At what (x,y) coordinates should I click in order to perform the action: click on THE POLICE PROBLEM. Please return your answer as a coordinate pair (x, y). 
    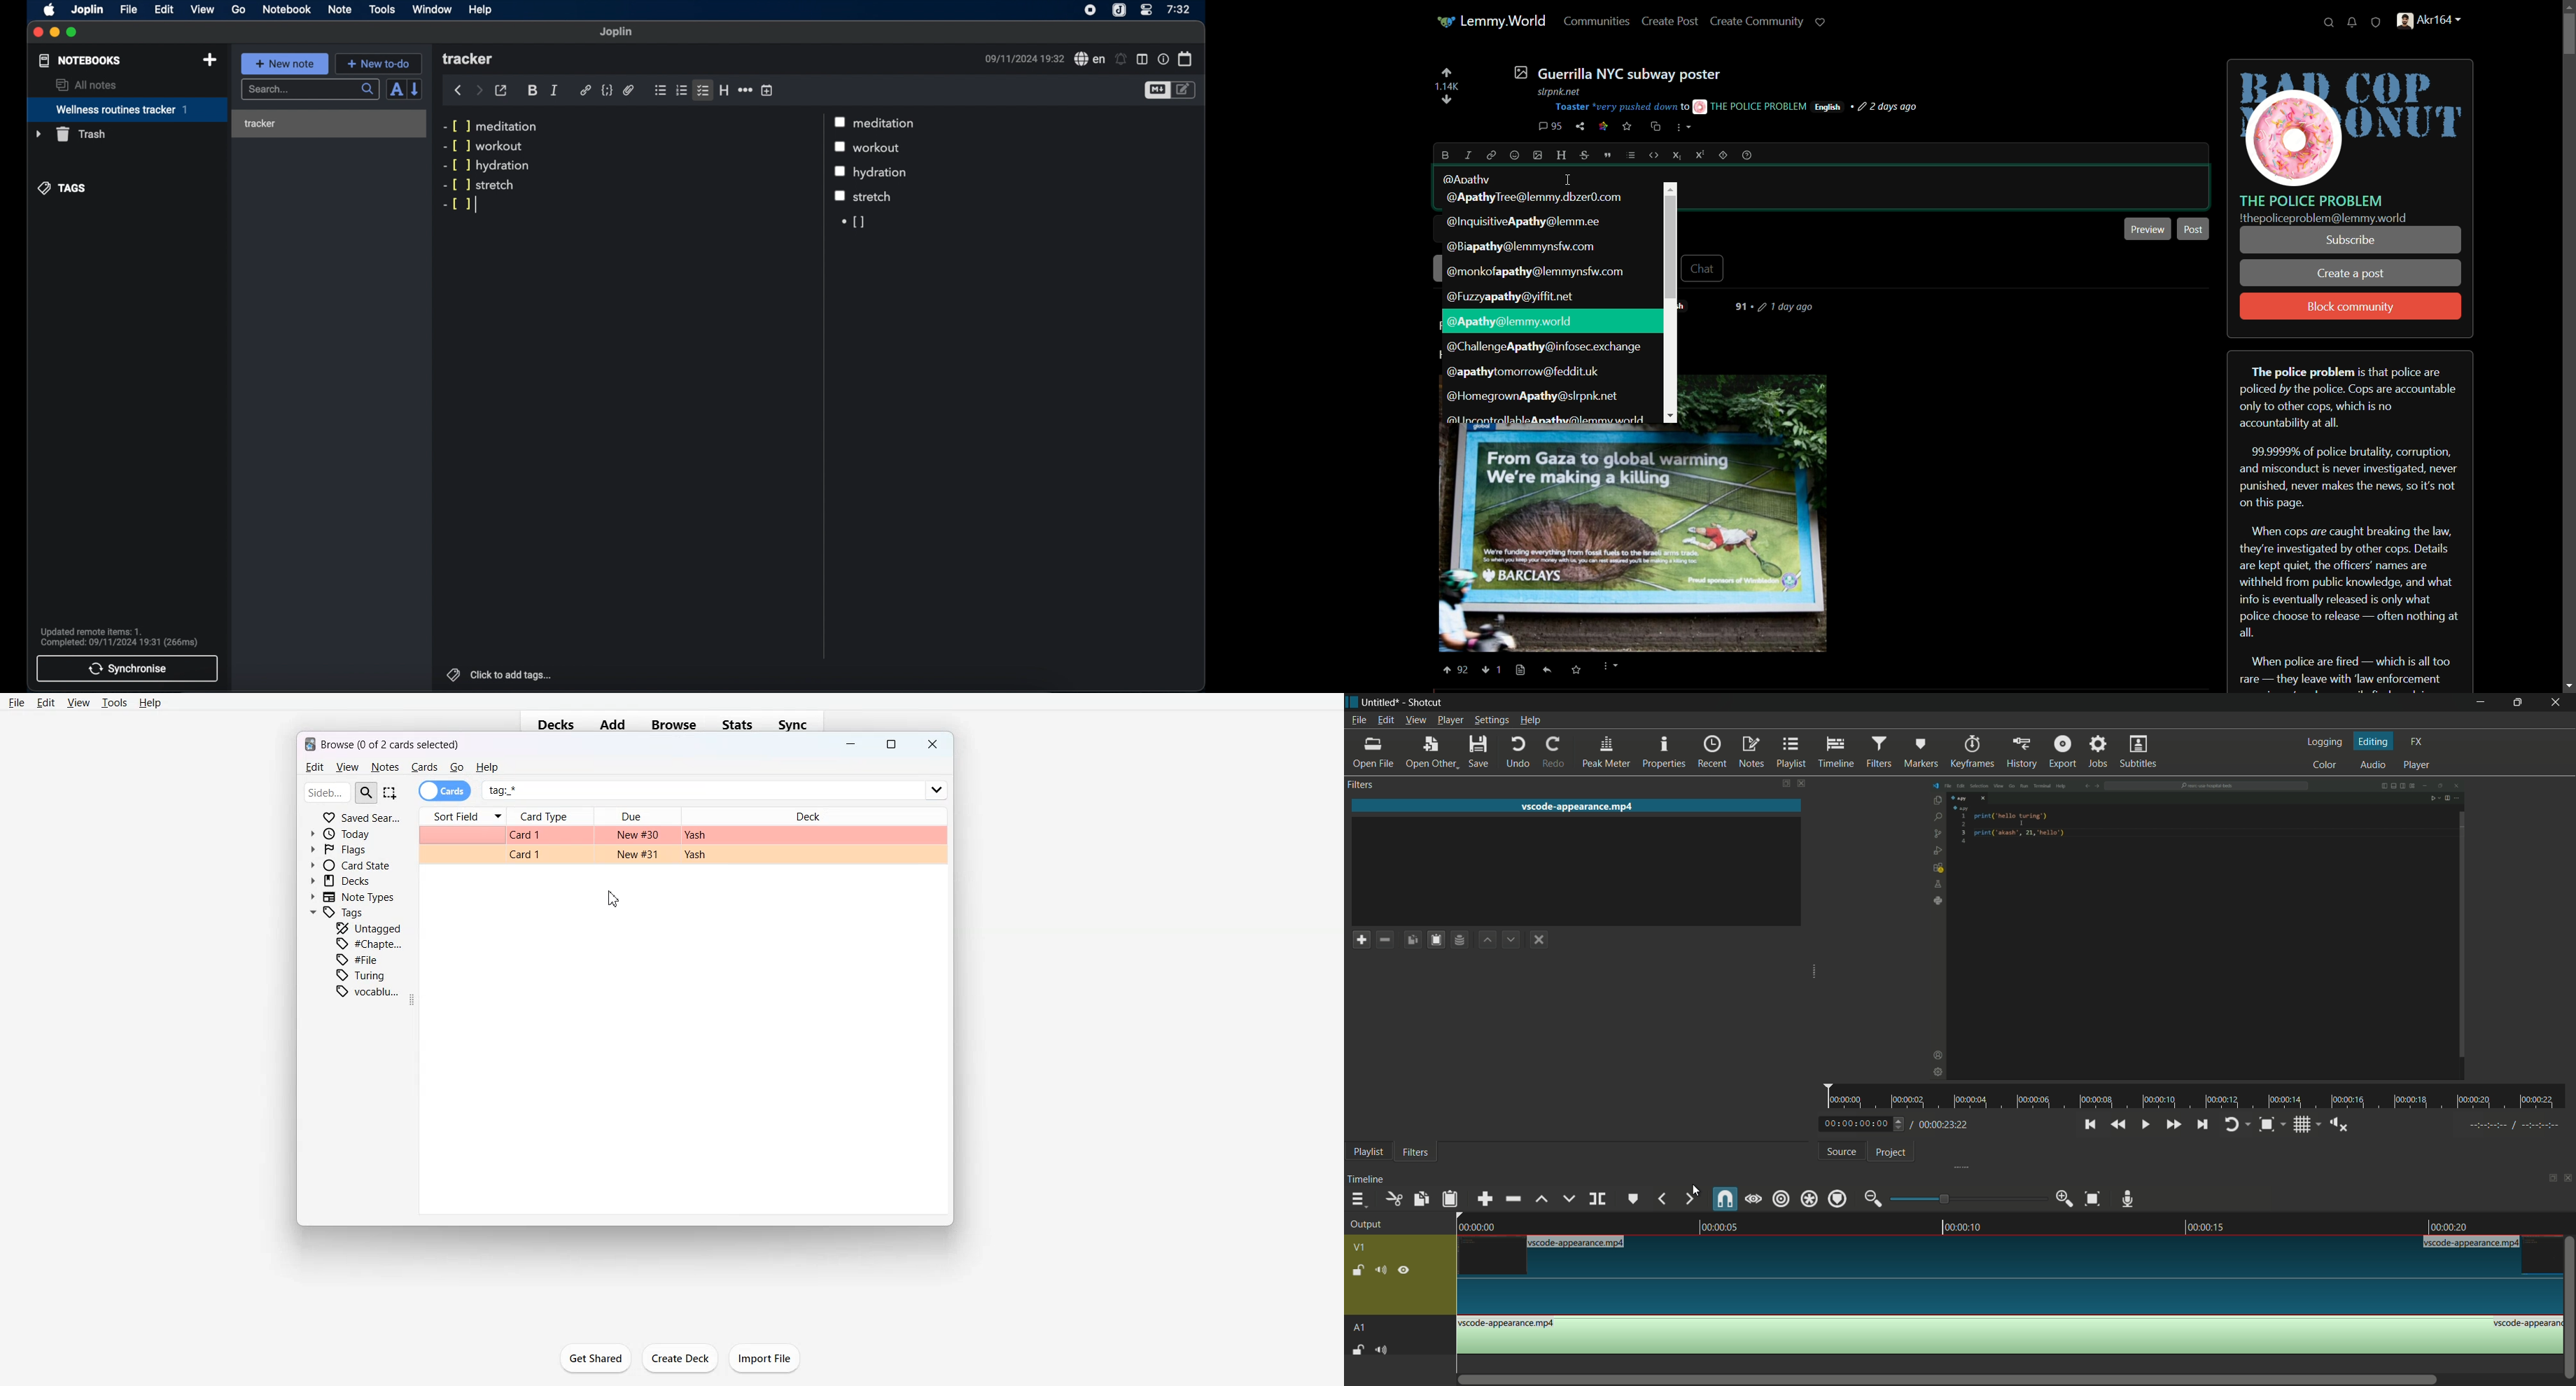
    Looking at the image, I should click on (1751, 106).